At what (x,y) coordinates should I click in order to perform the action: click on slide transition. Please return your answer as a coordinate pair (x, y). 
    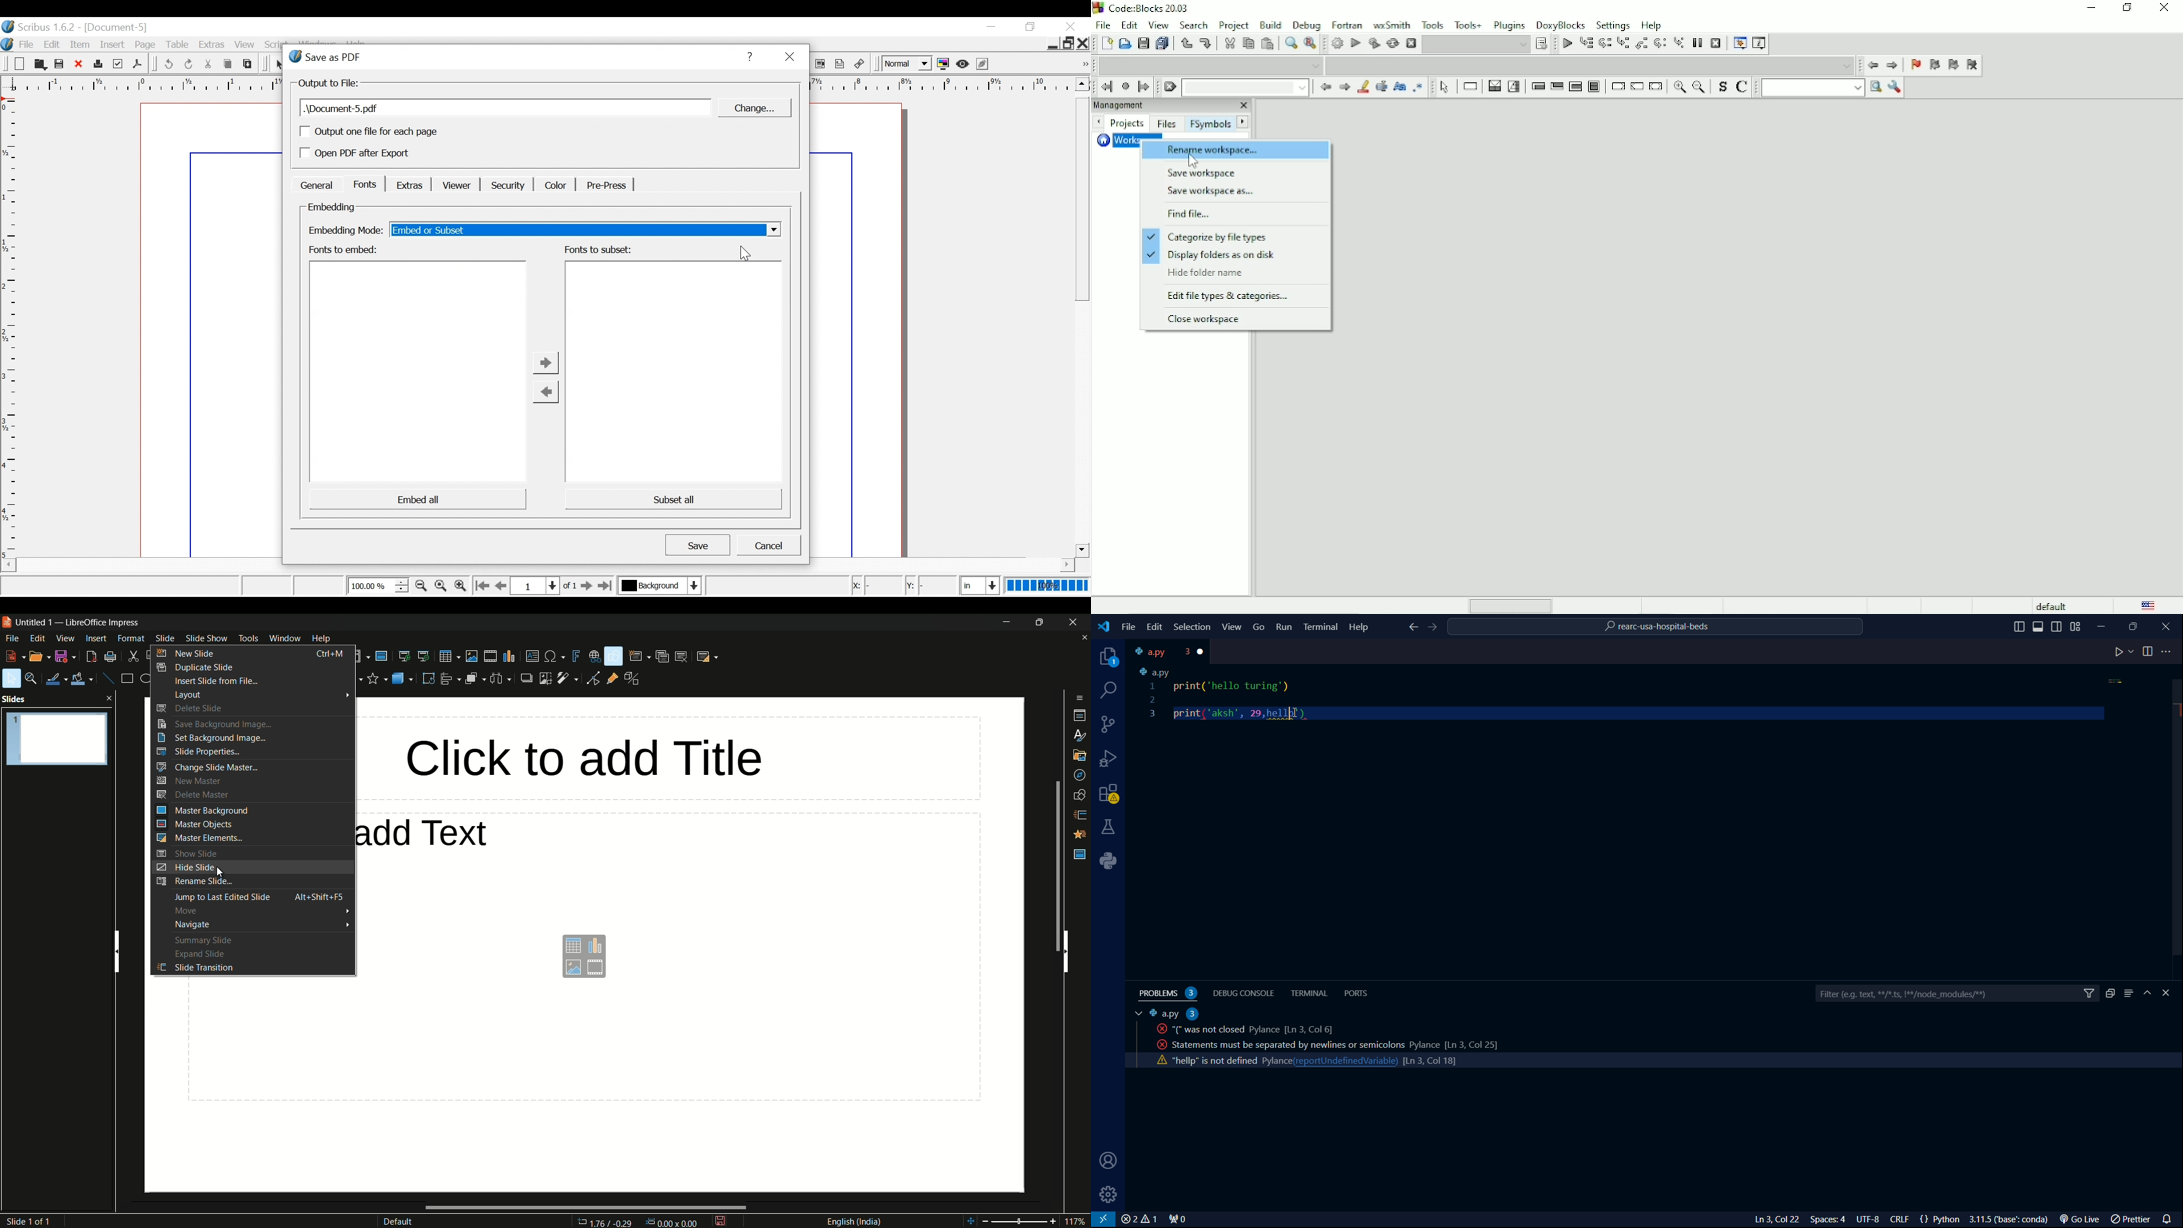
    Looking at the image, I should click on (194, 967).